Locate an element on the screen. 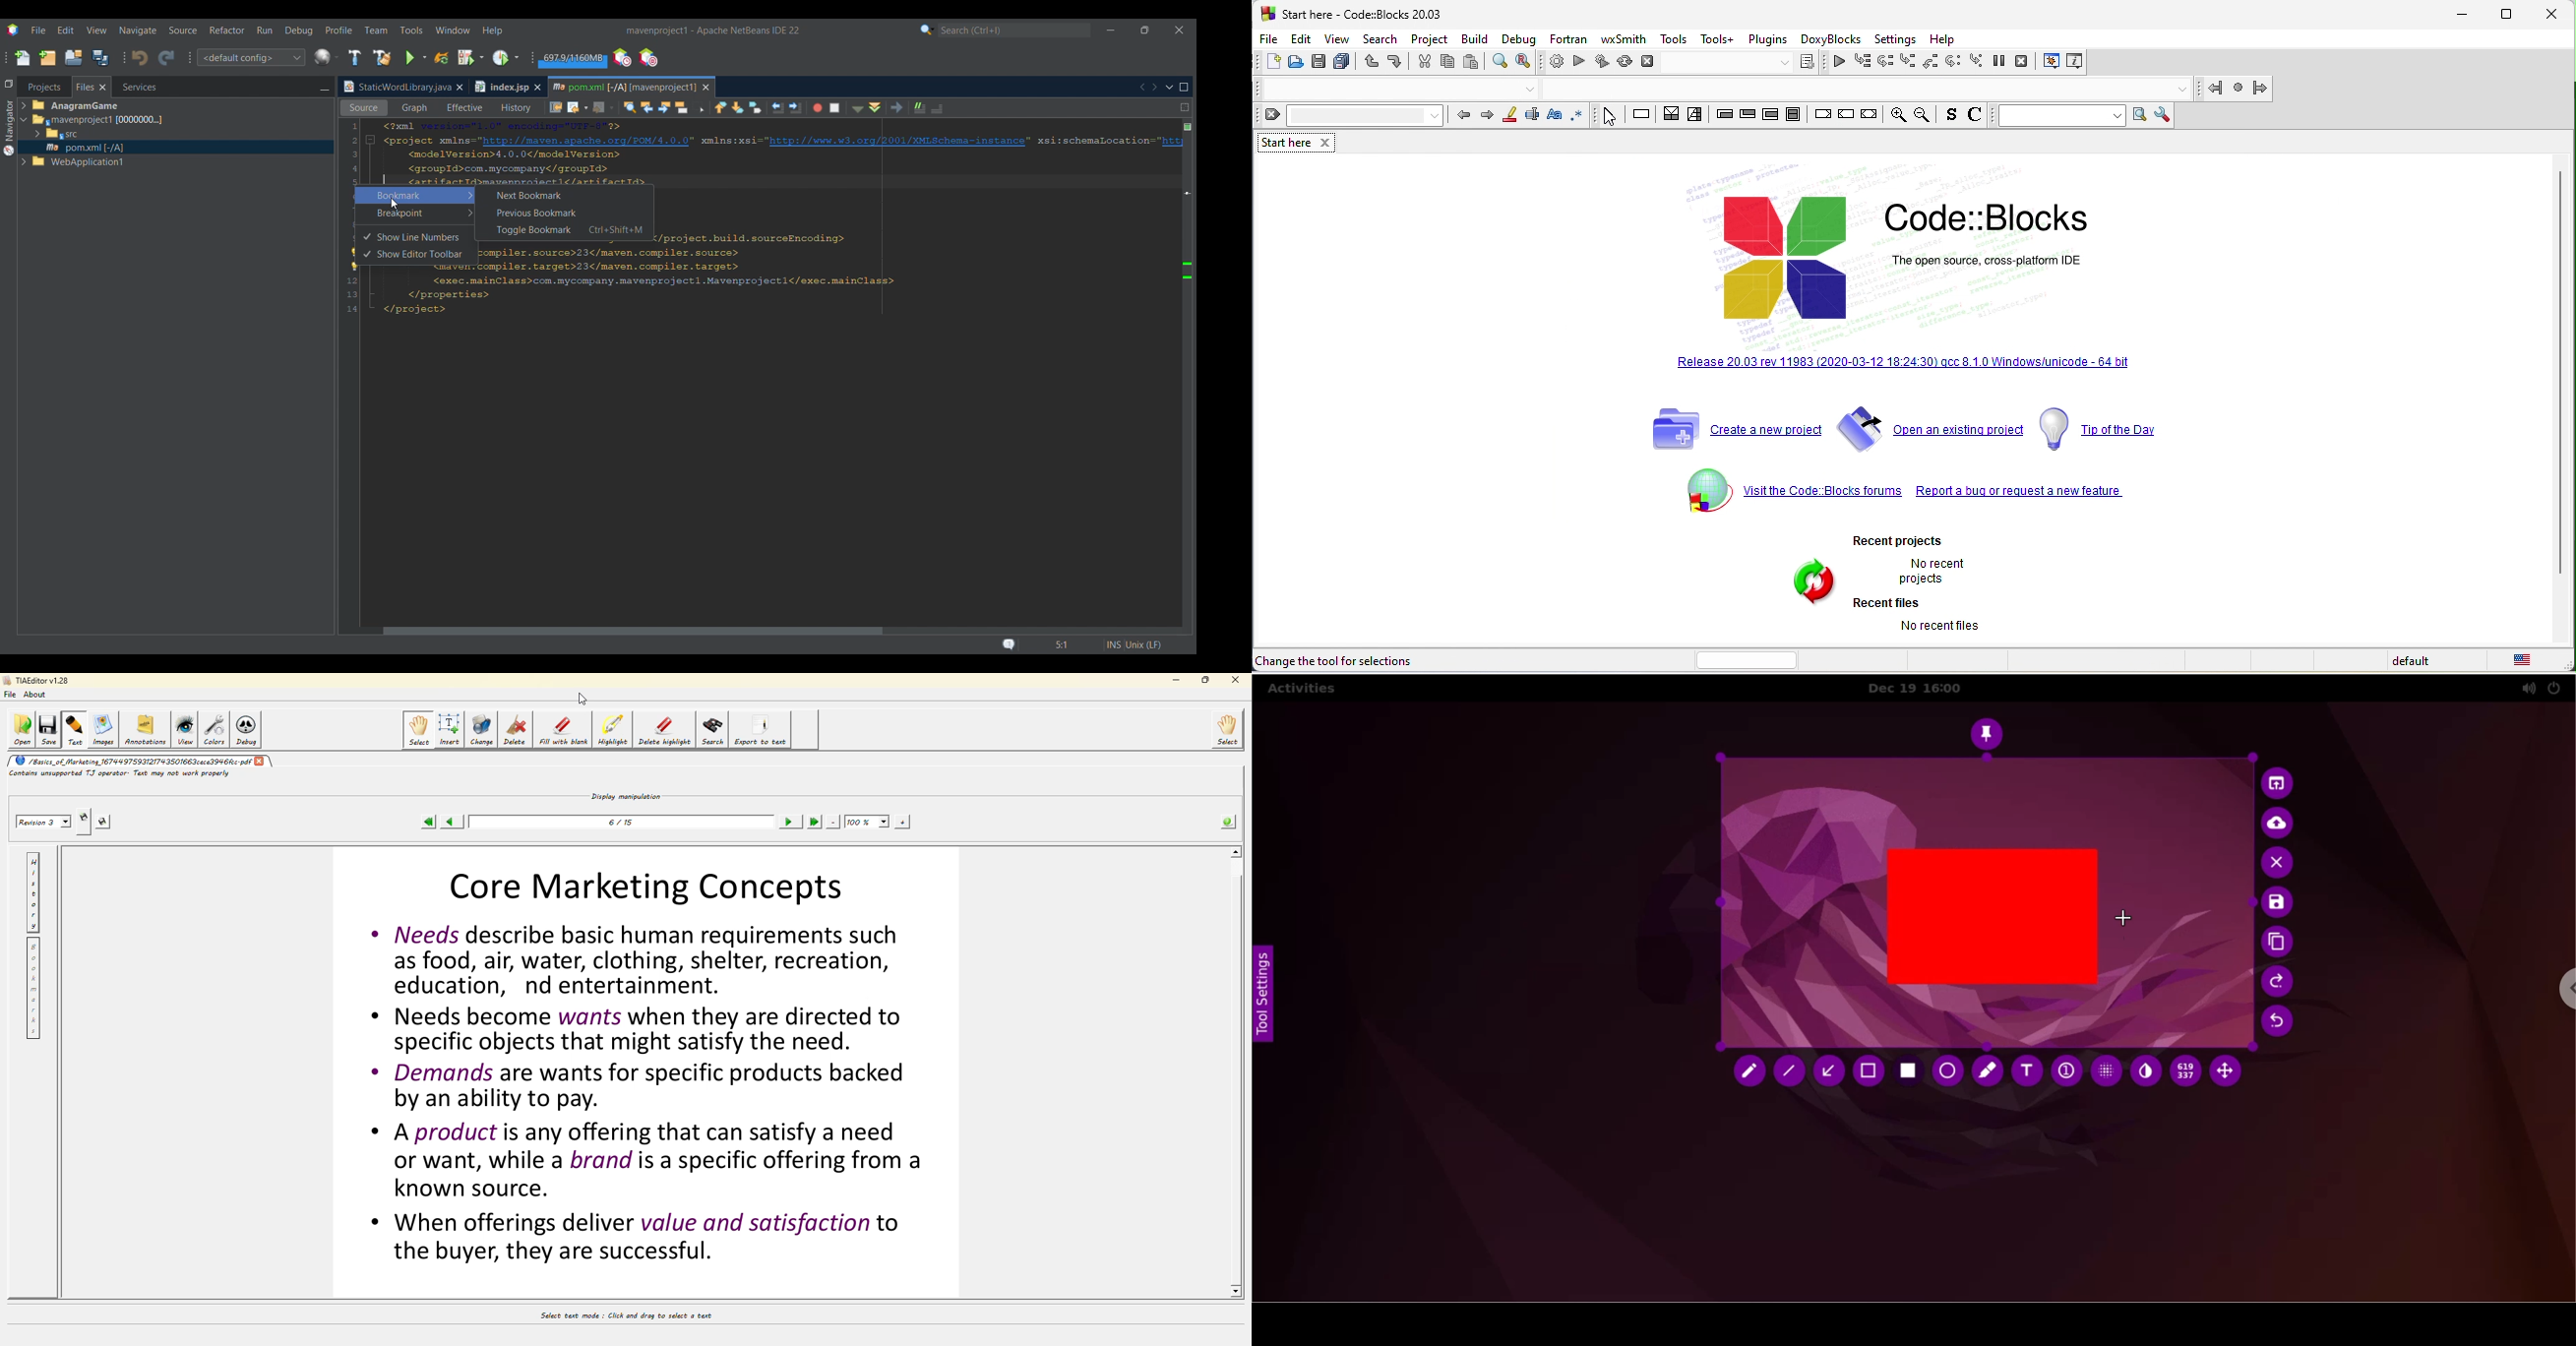  source is located at coordinates (1949, 116).